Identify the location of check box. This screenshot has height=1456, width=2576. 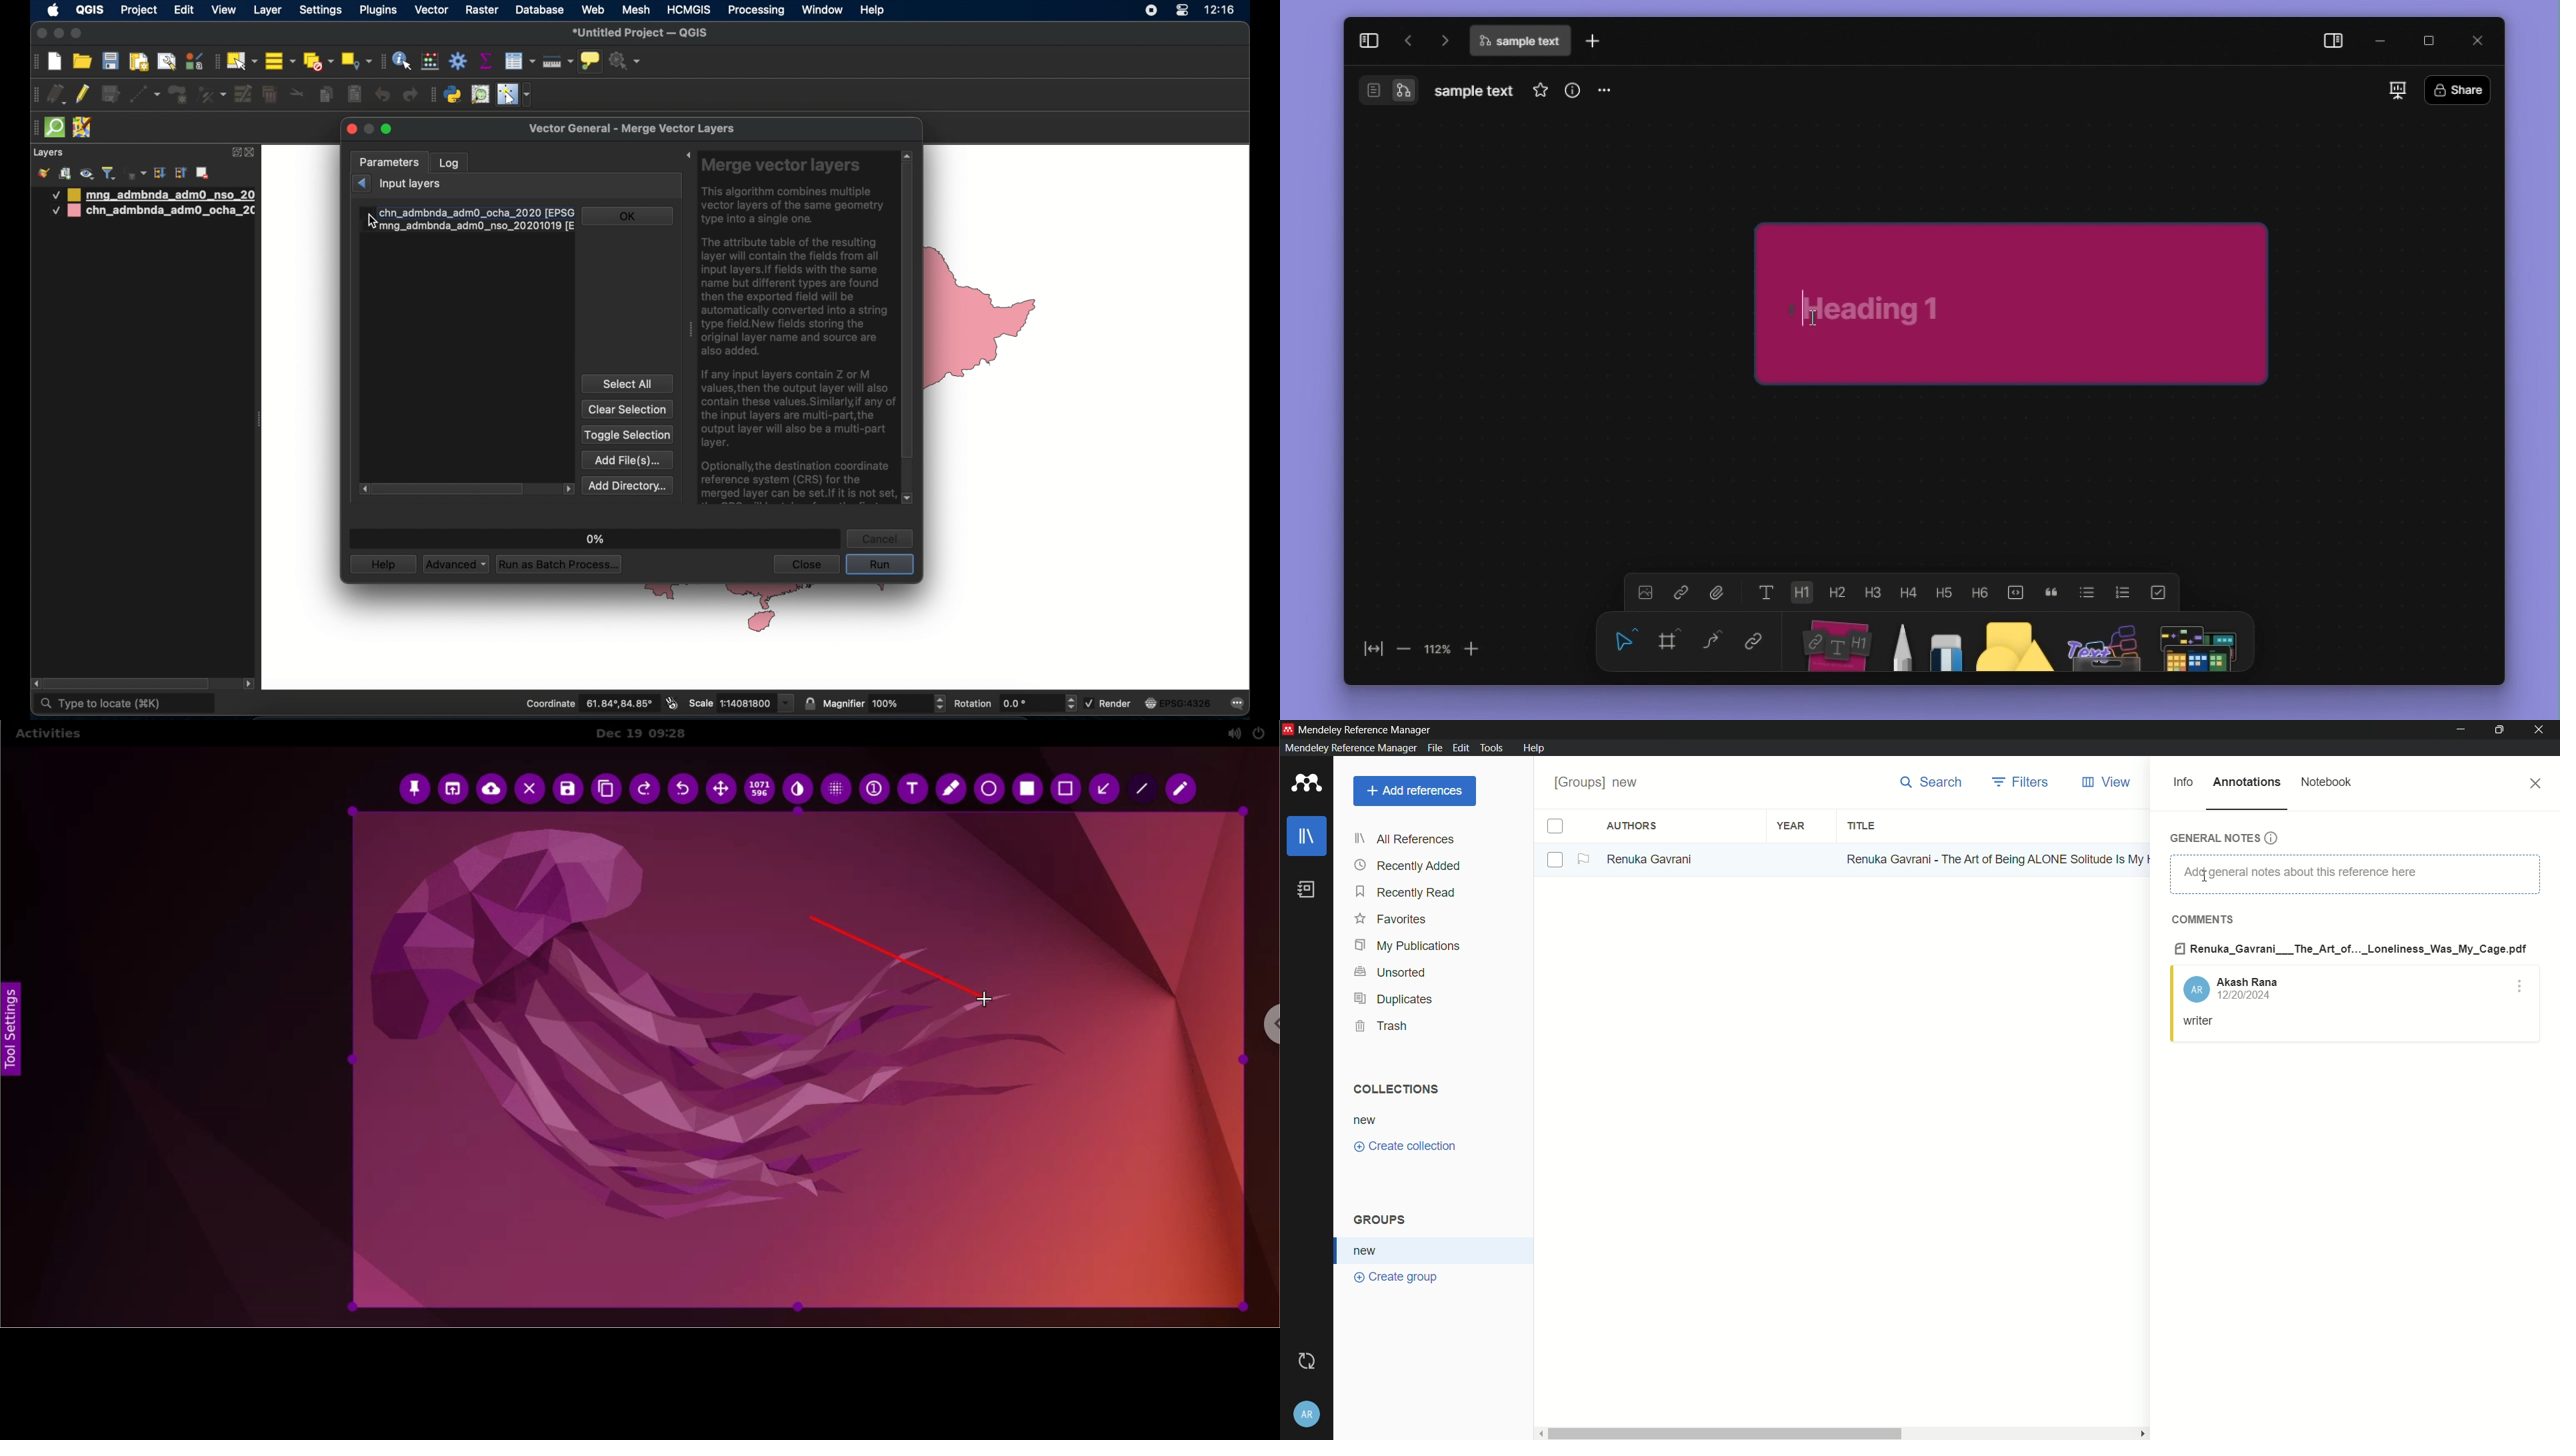
(1555, 827).